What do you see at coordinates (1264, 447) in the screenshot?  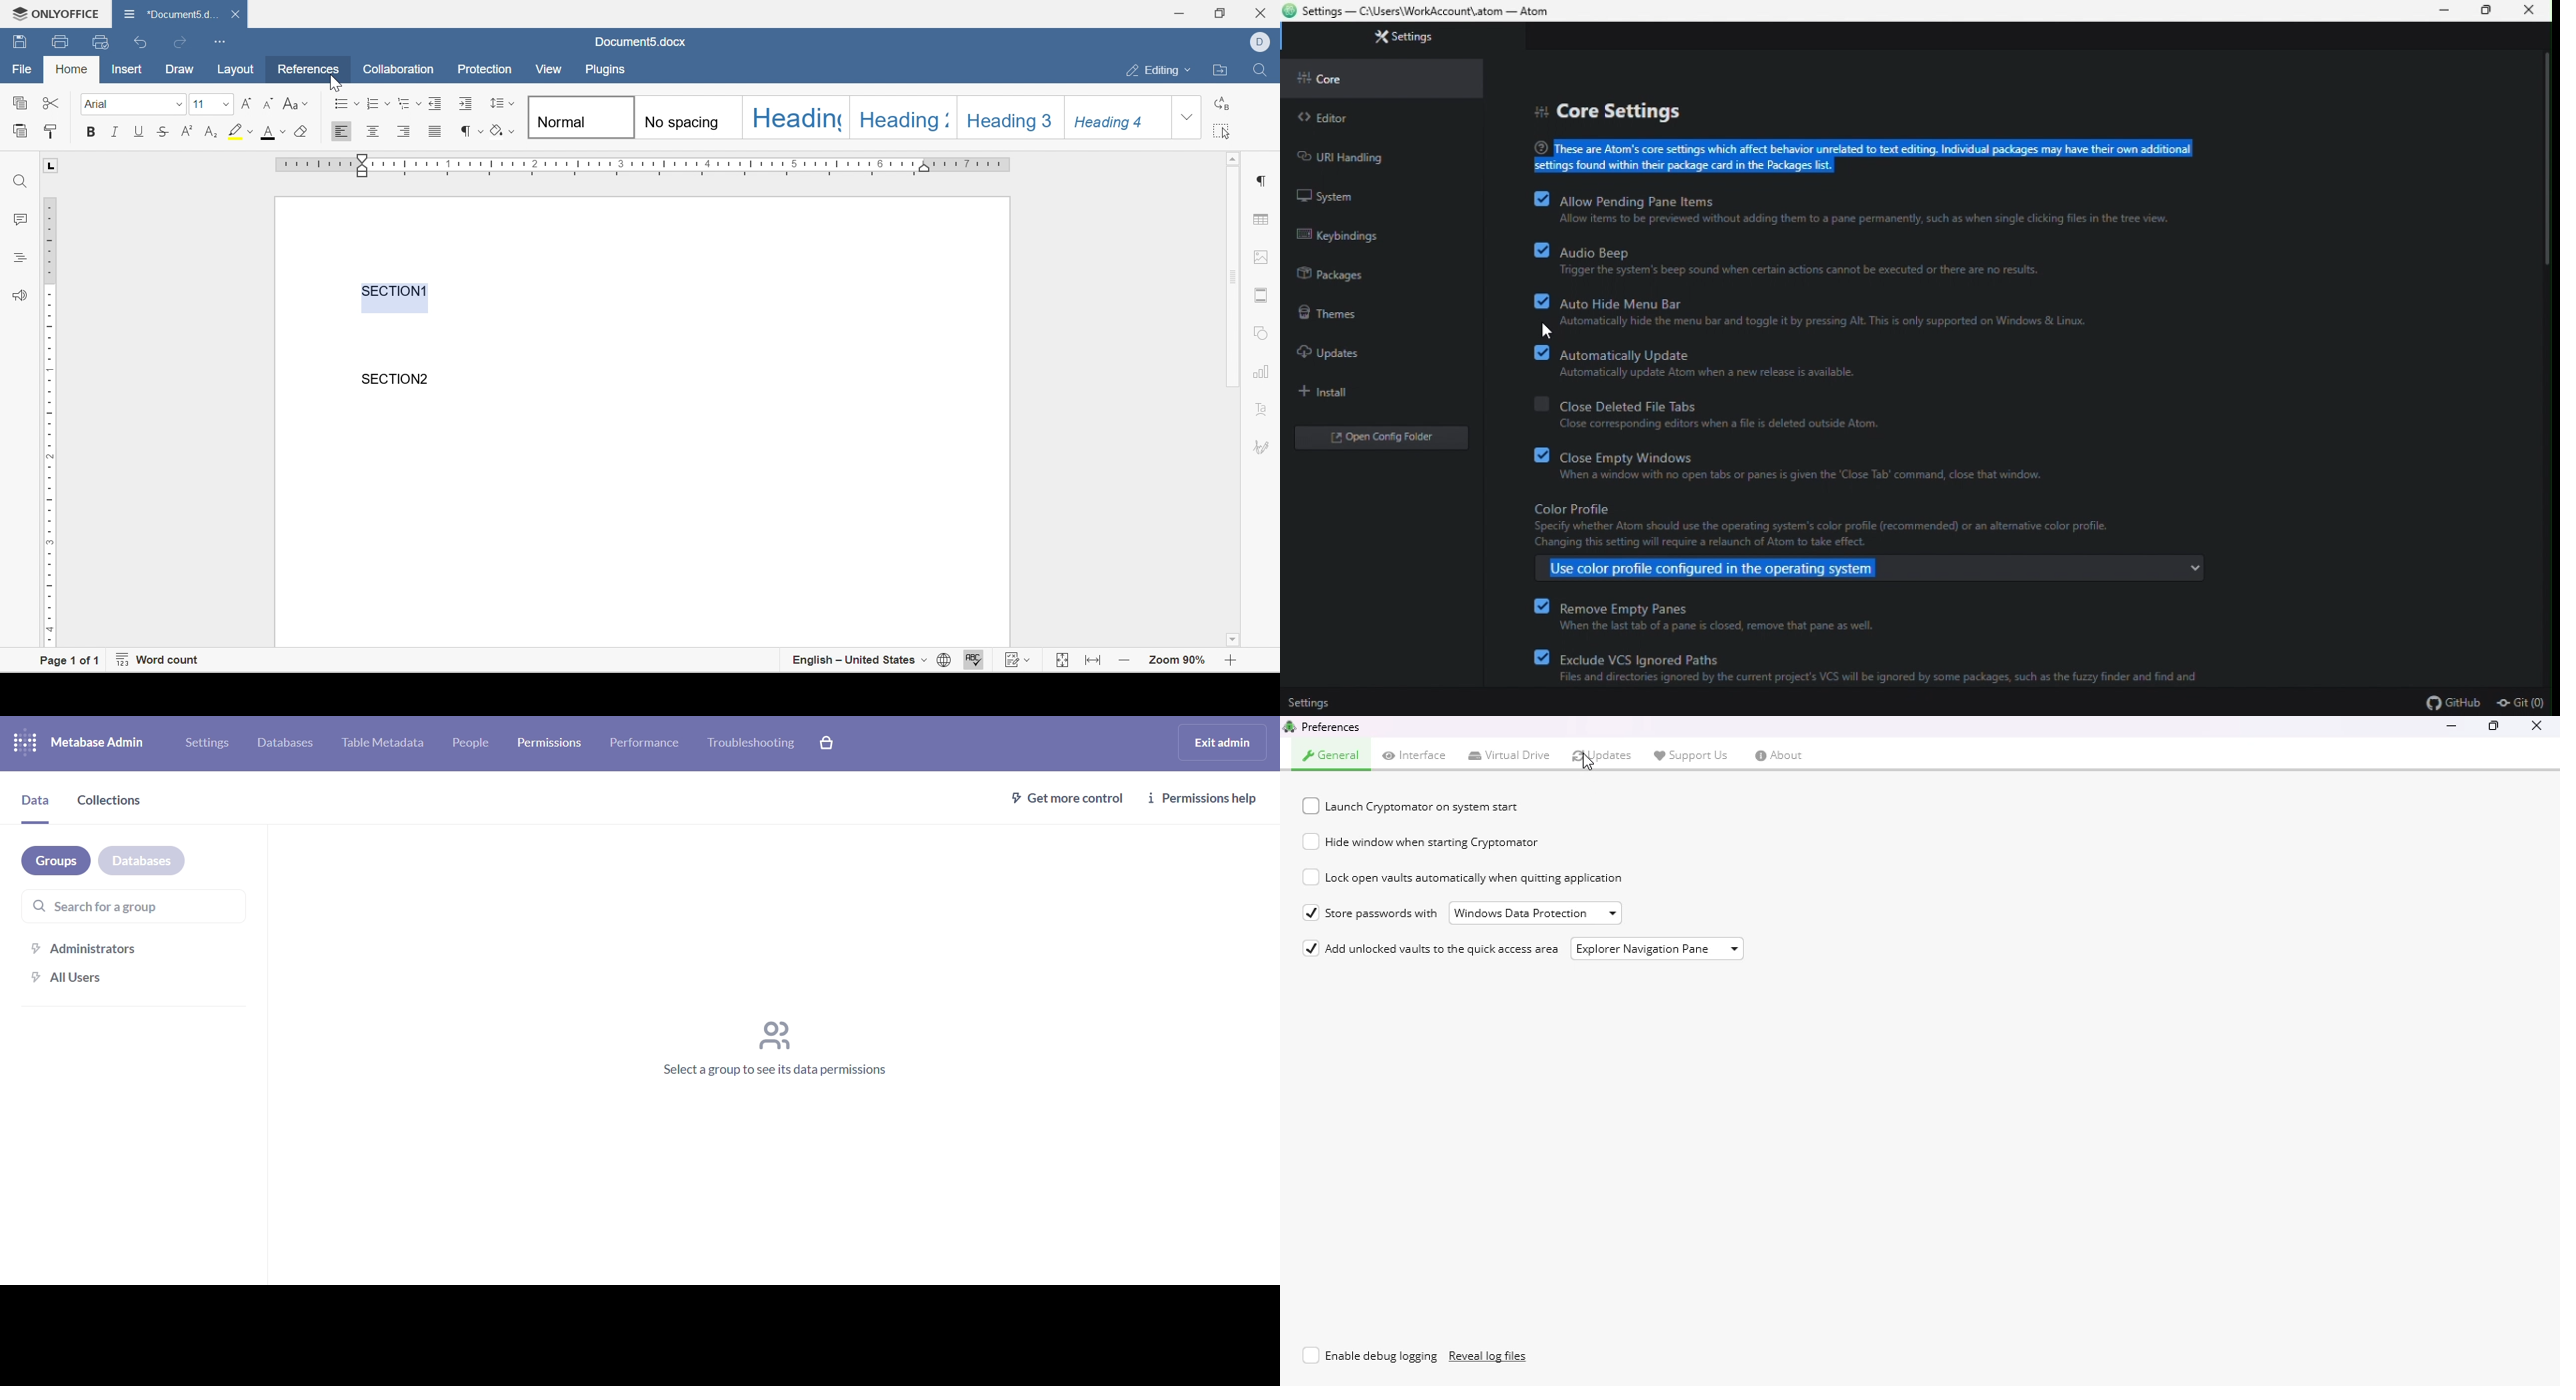 I see `signature settings` at bounding box center [1264, 447].